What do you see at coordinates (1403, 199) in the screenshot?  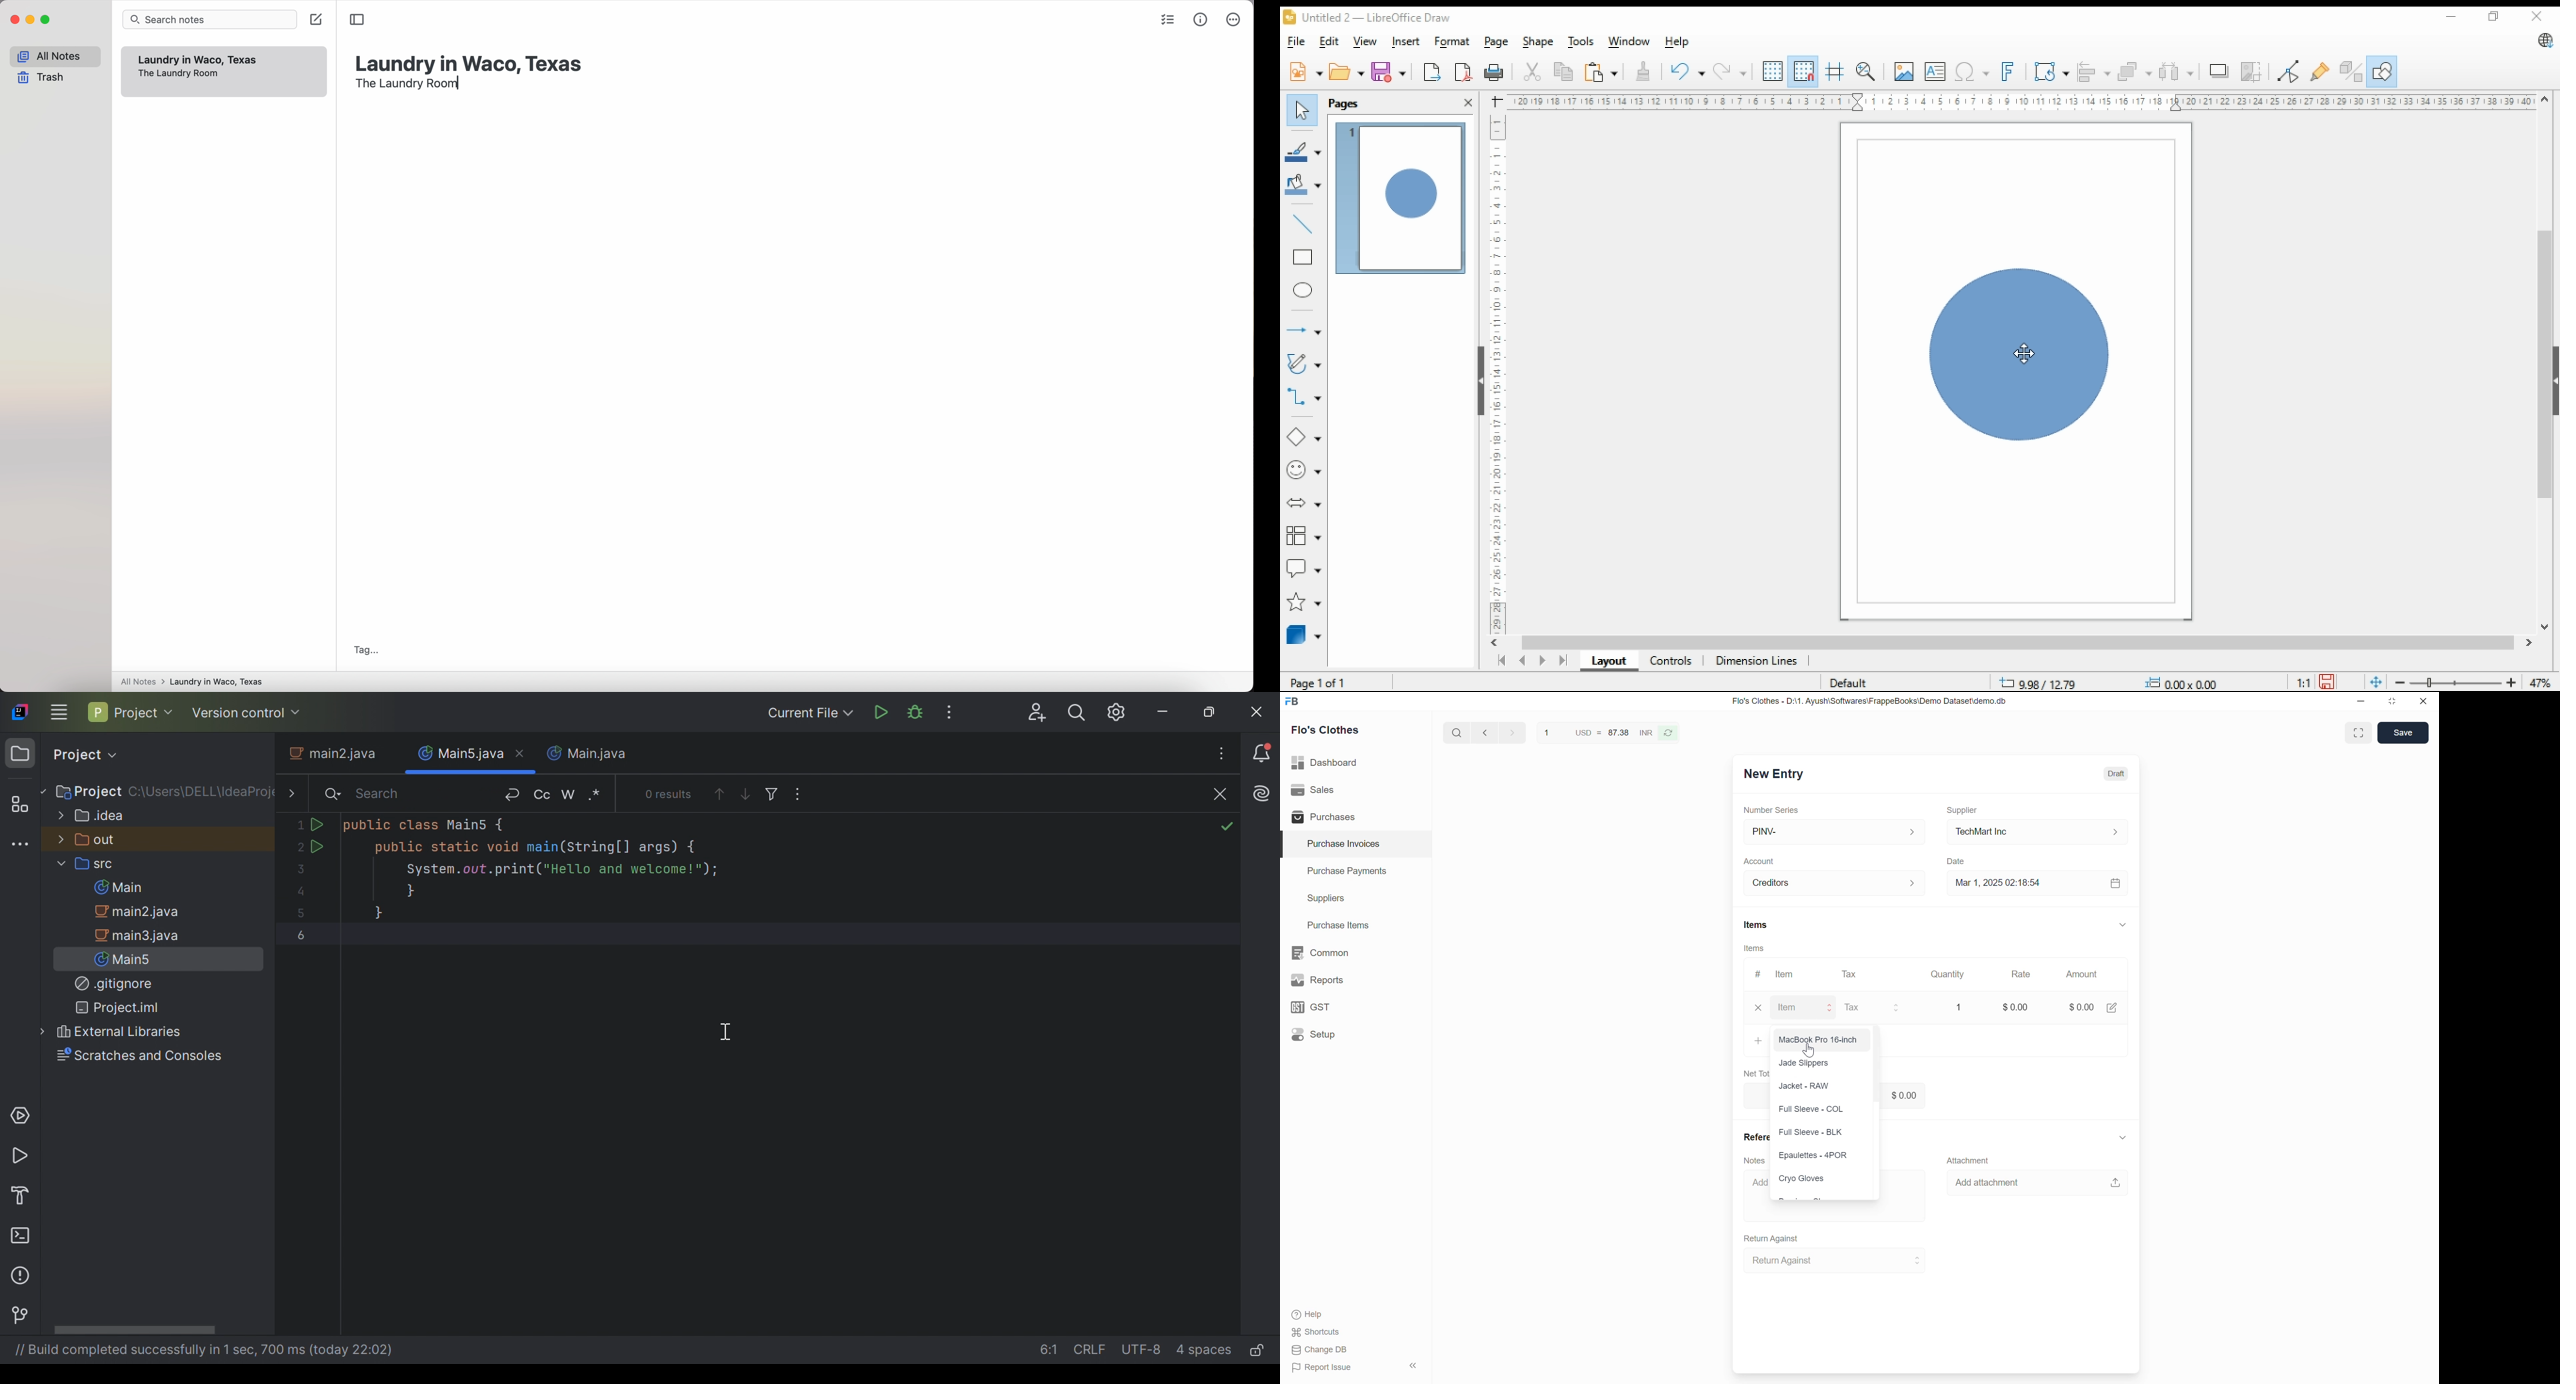 I see `page 1` at bounding box center [1403, 199].